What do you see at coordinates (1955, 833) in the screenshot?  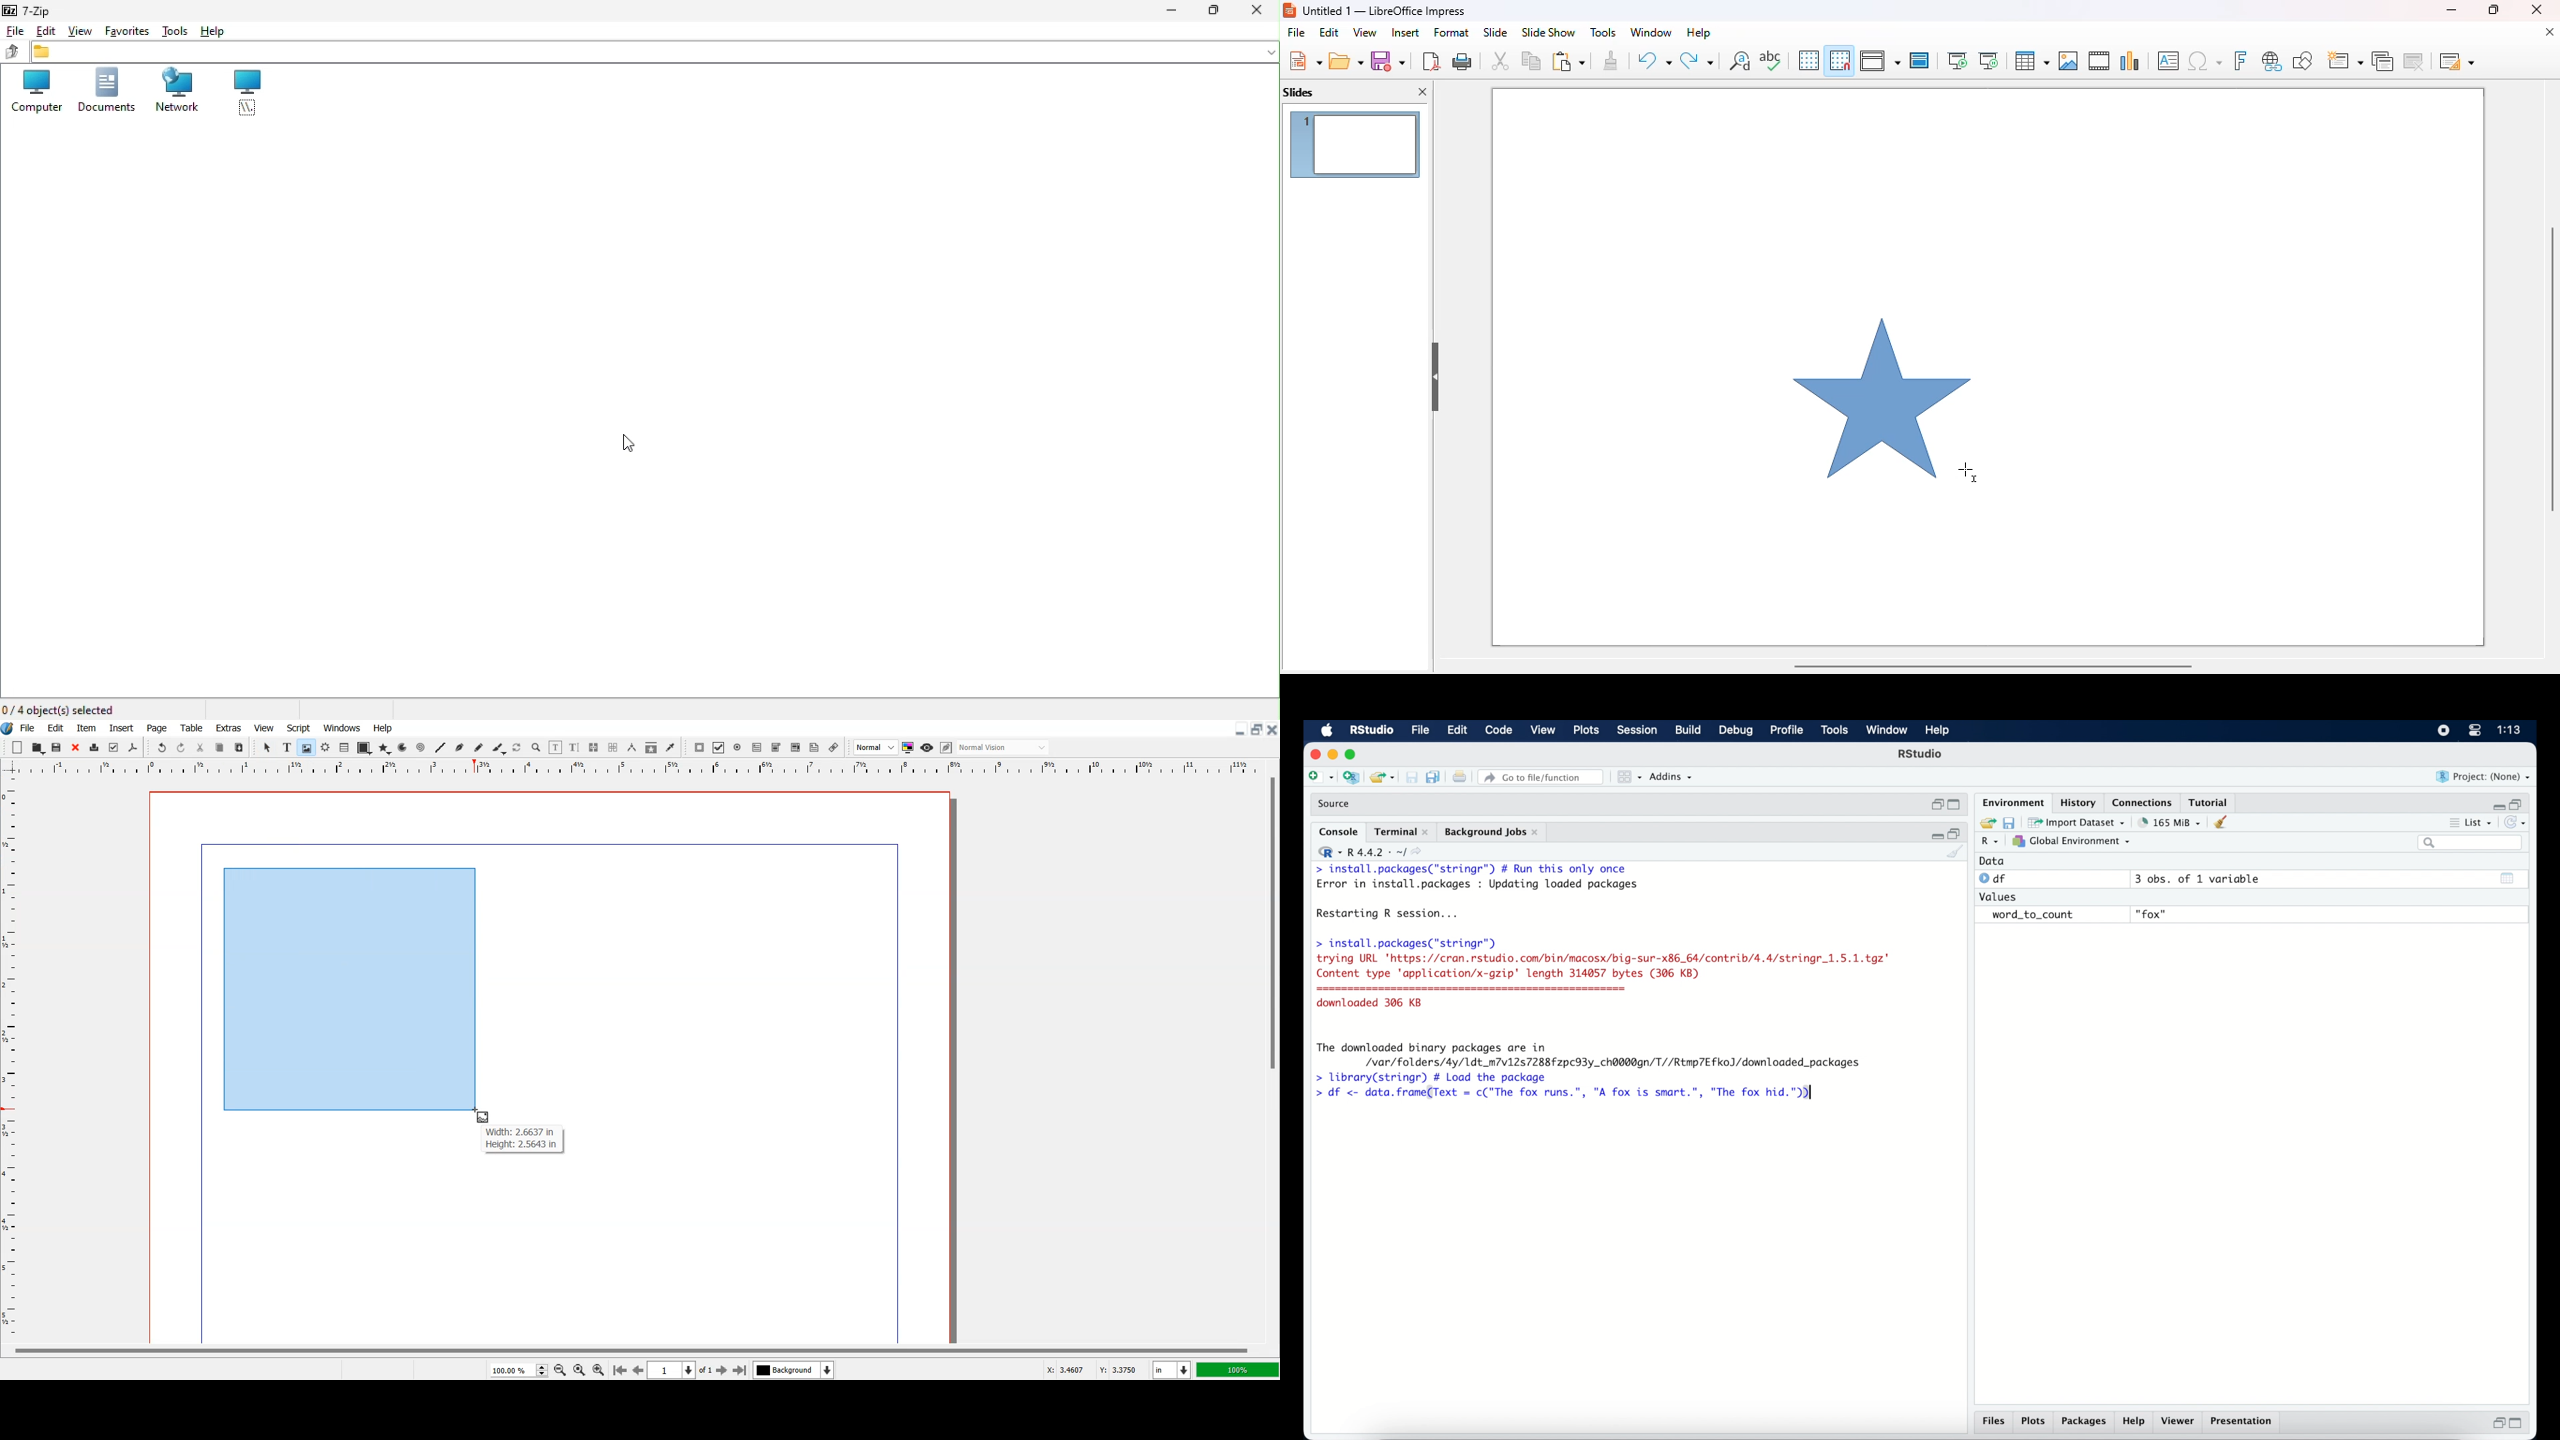 I see `restore down` at bounding box center [1955, 833].